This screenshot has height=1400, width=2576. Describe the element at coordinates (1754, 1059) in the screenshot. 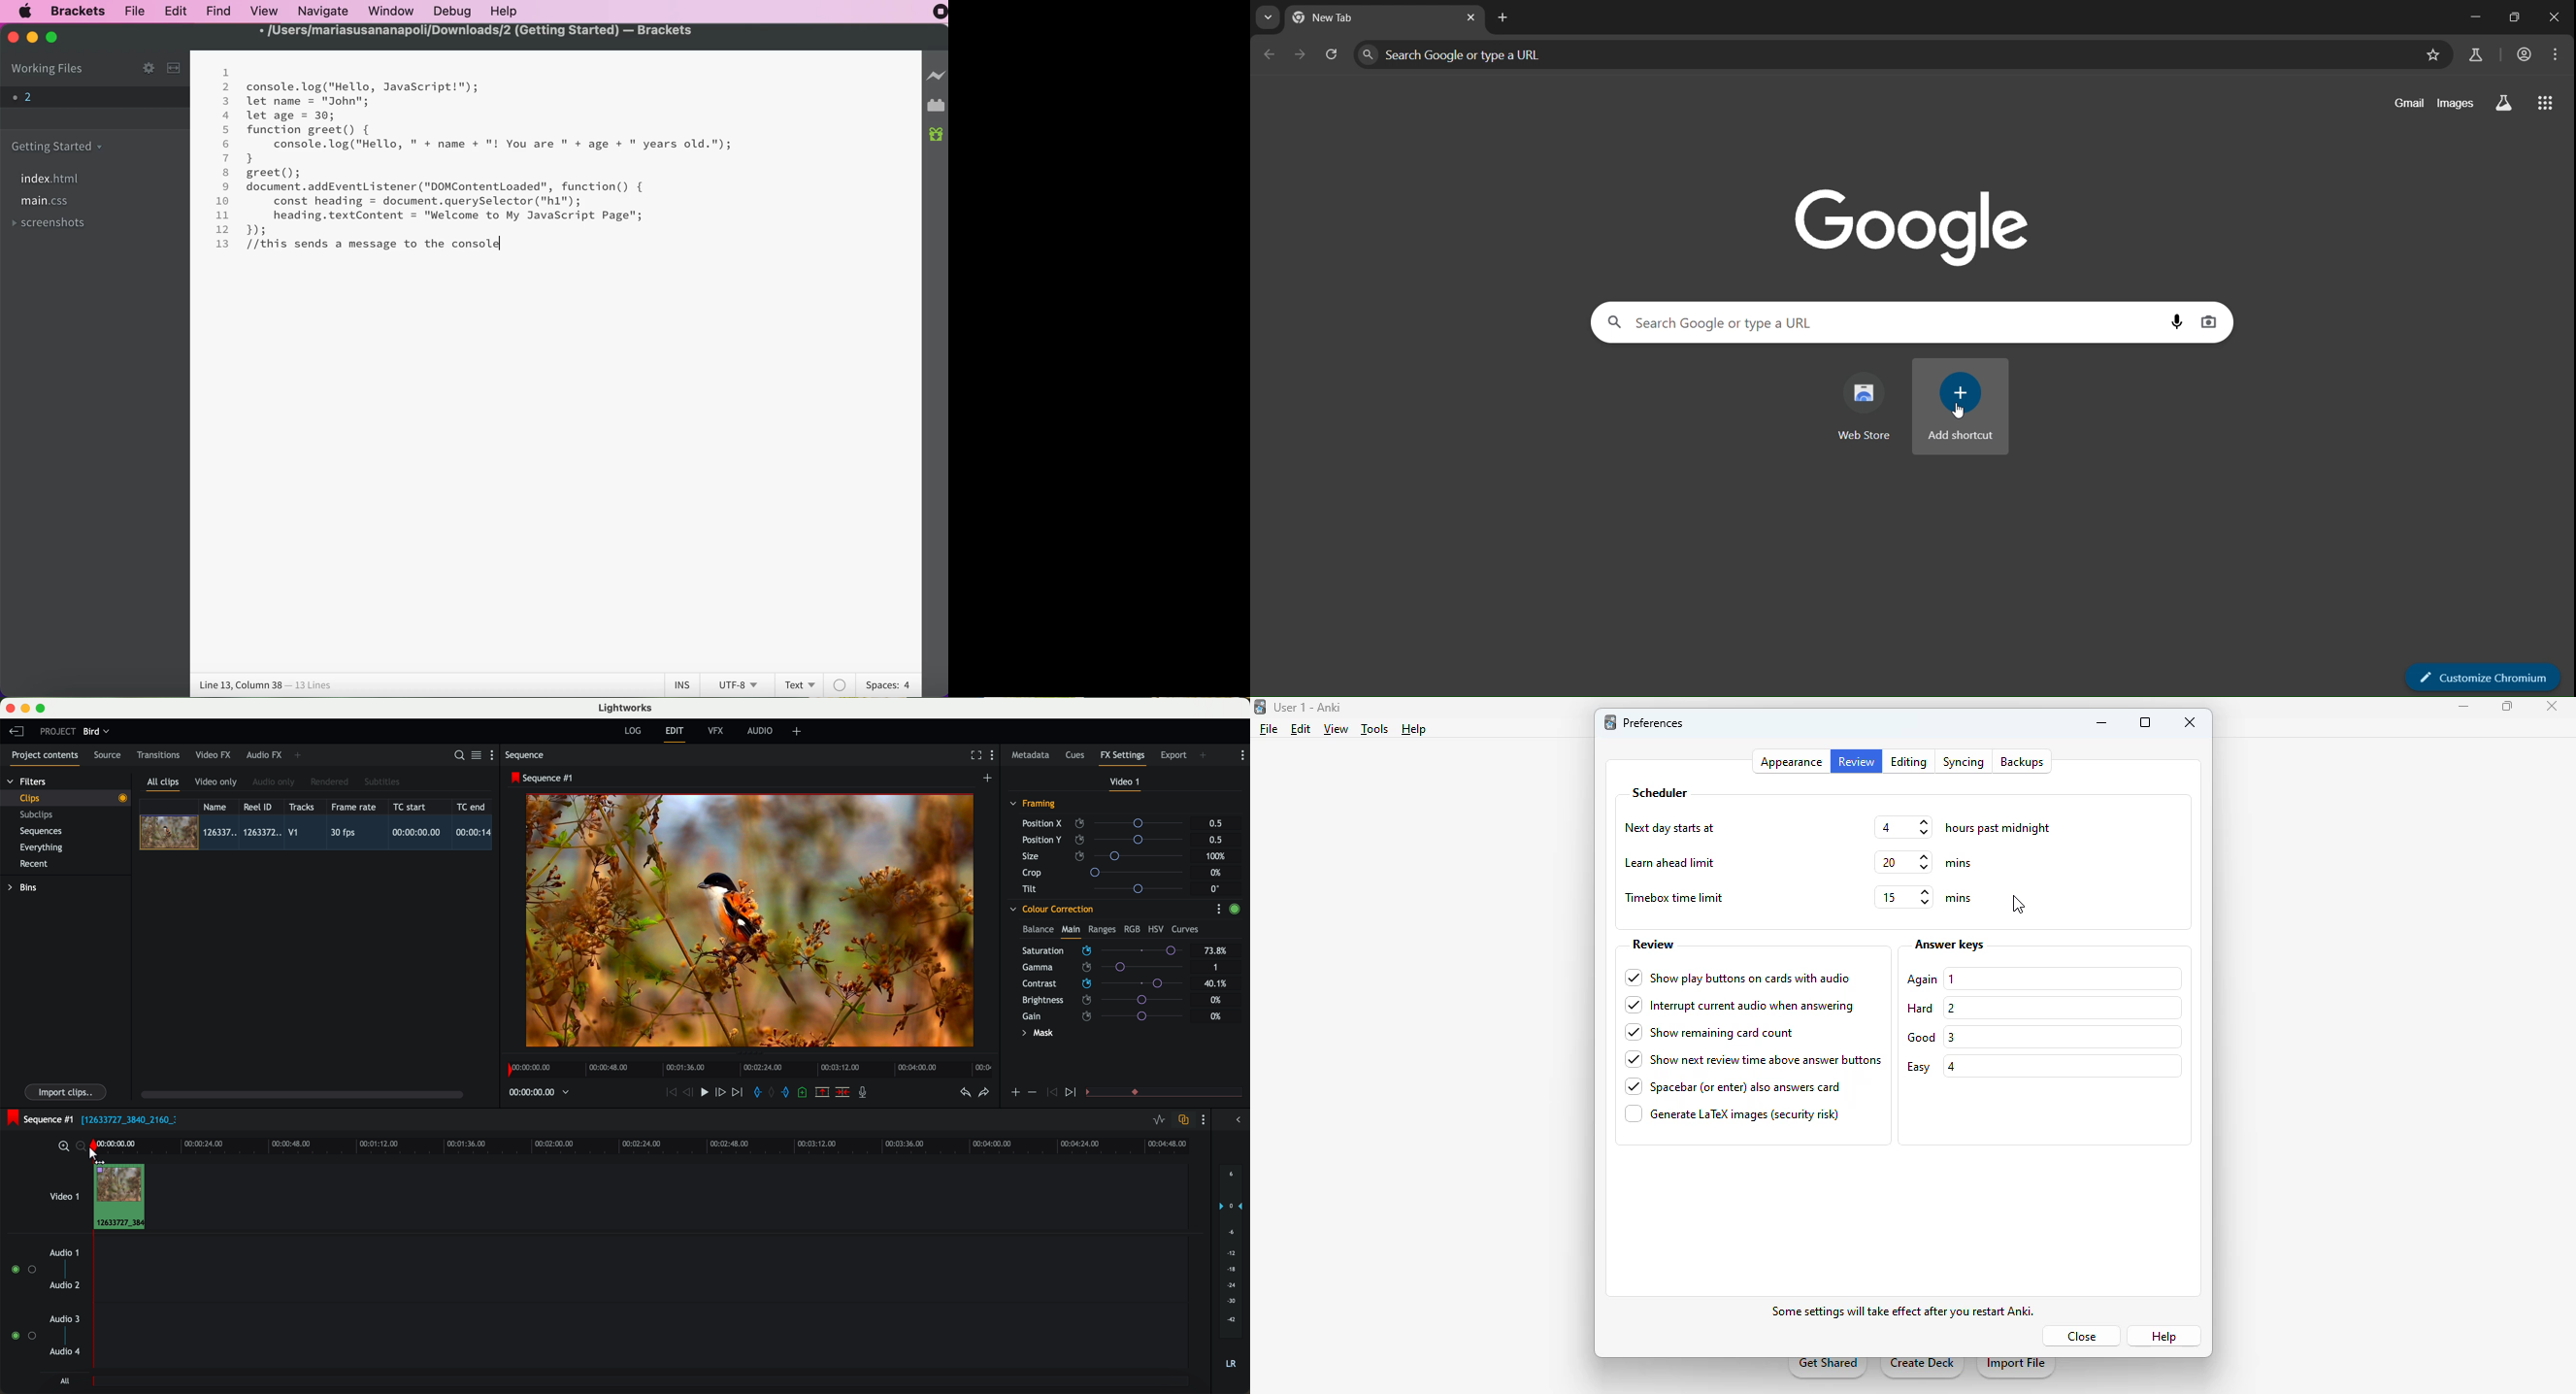

I see `show next review time above answer buttons` at that location.